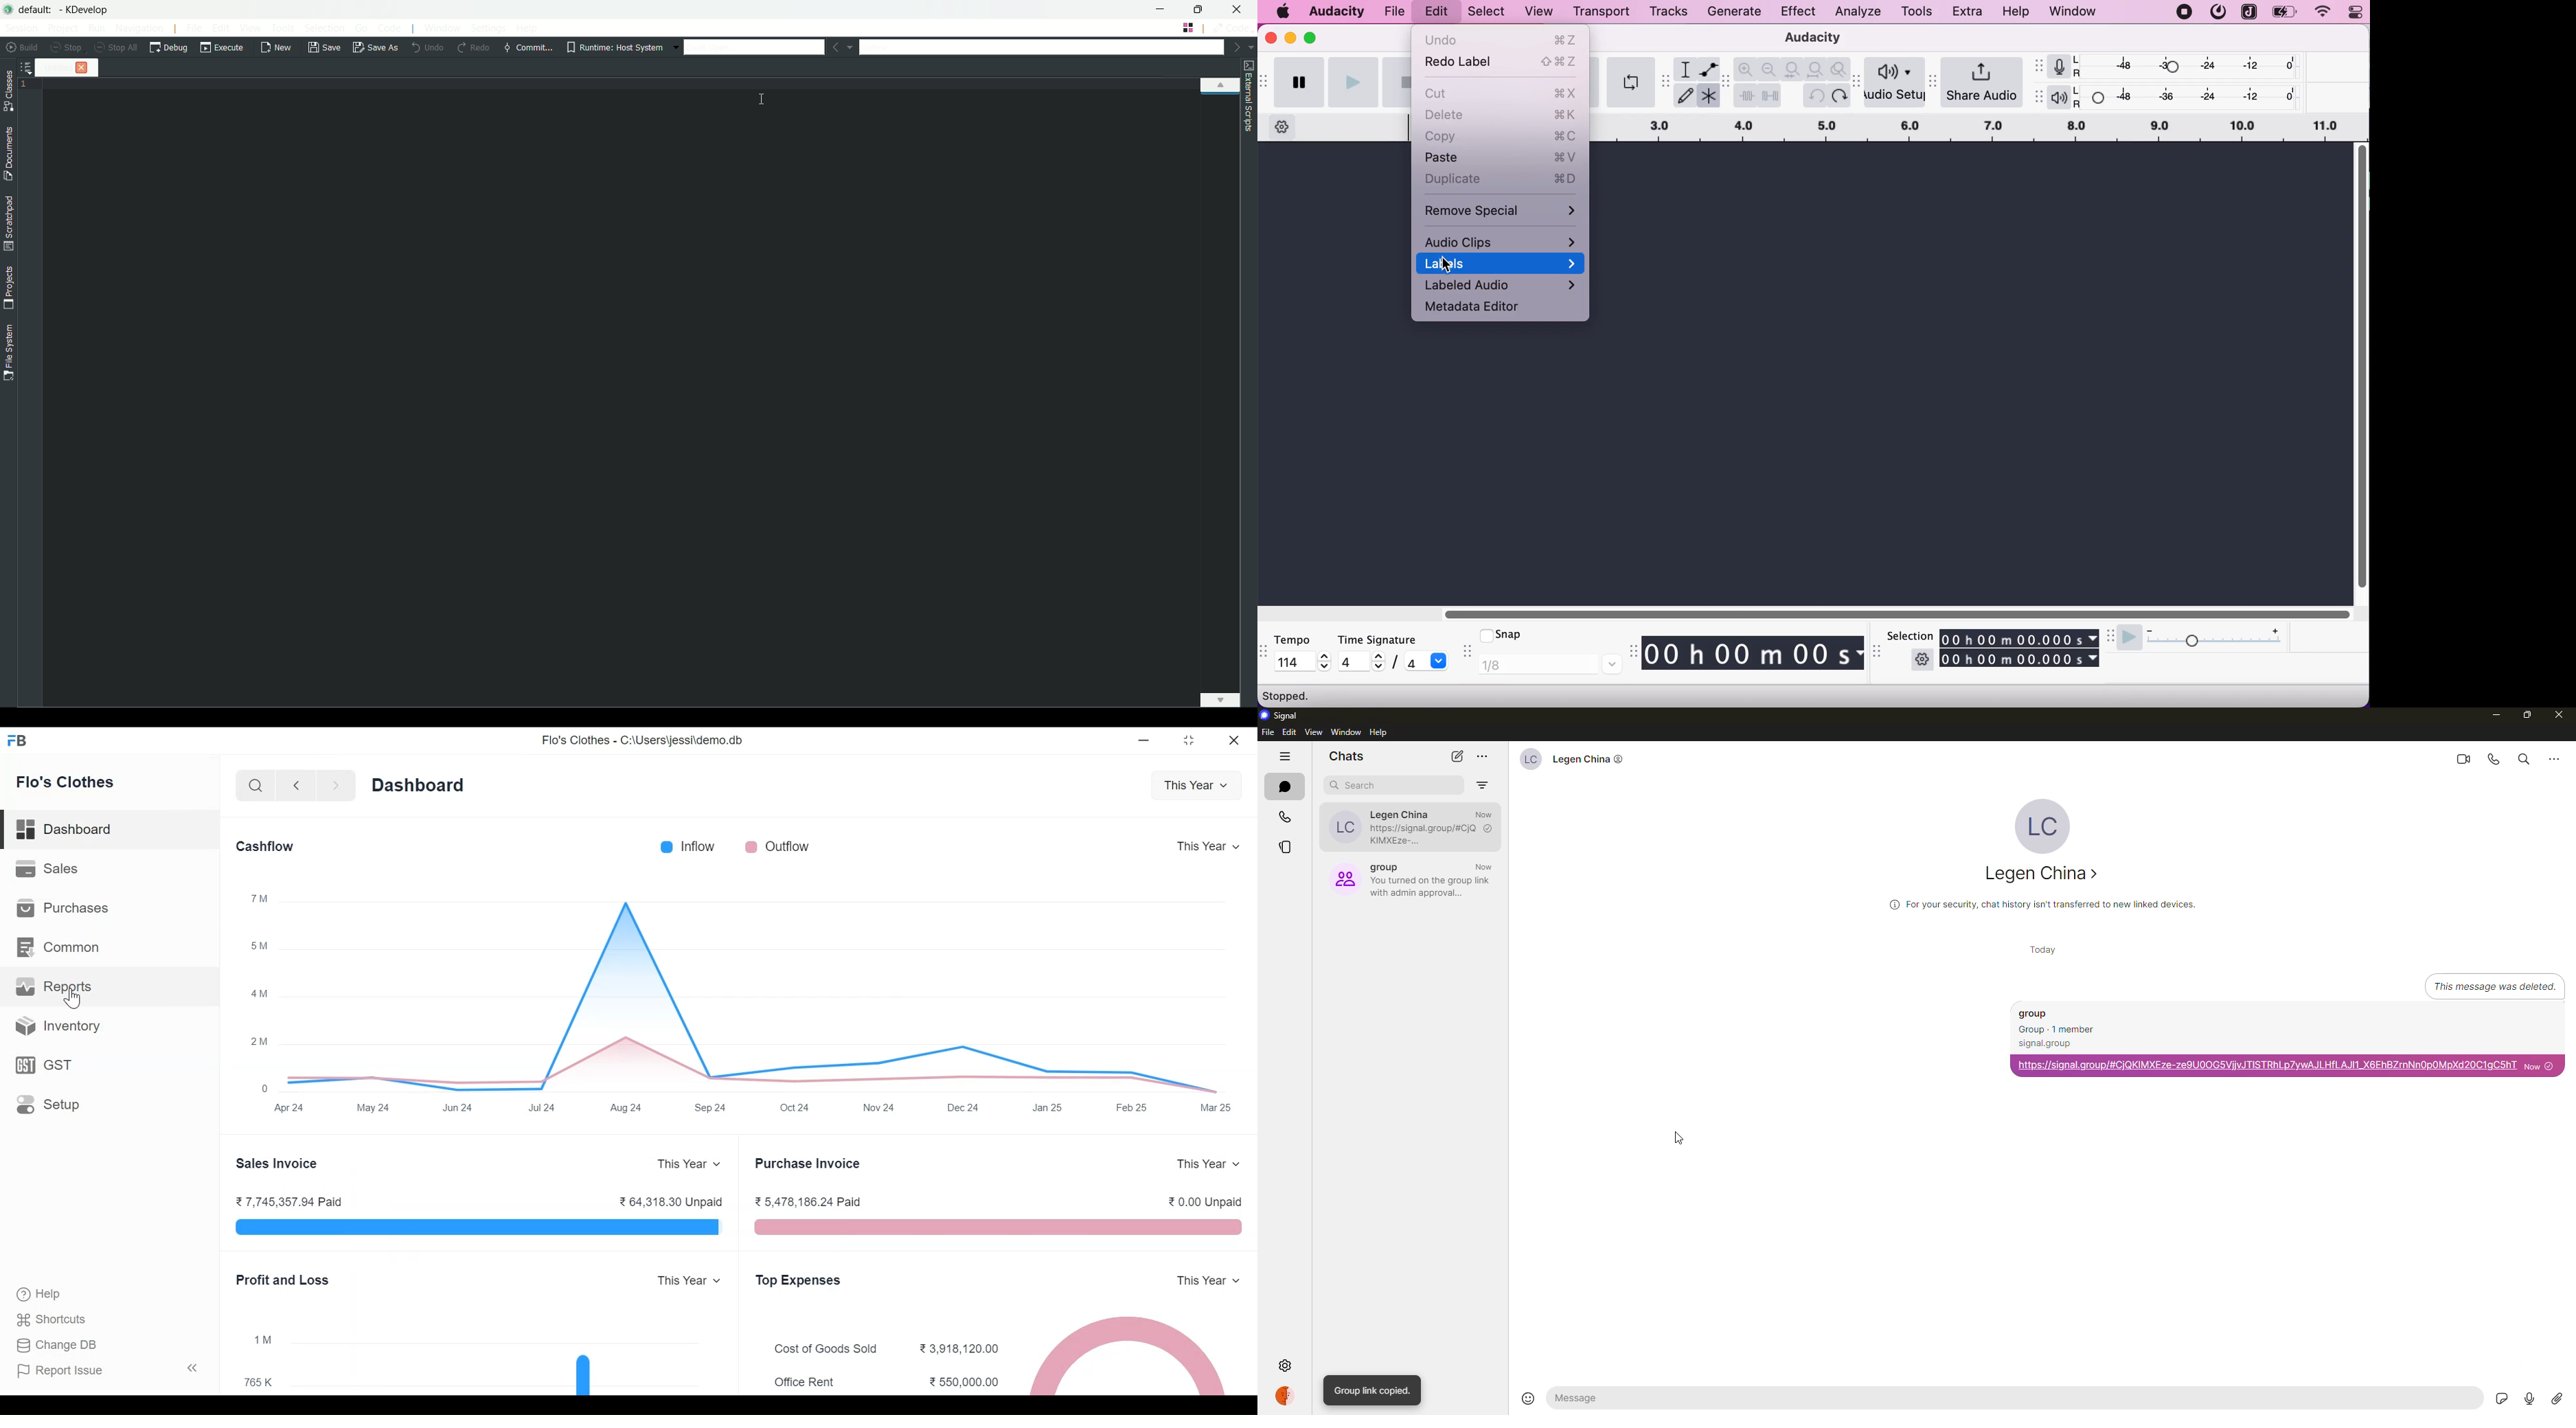 This screenshot has height=1428, width=2576. I want to click on audacity time toolbar, so click(1631, 652).